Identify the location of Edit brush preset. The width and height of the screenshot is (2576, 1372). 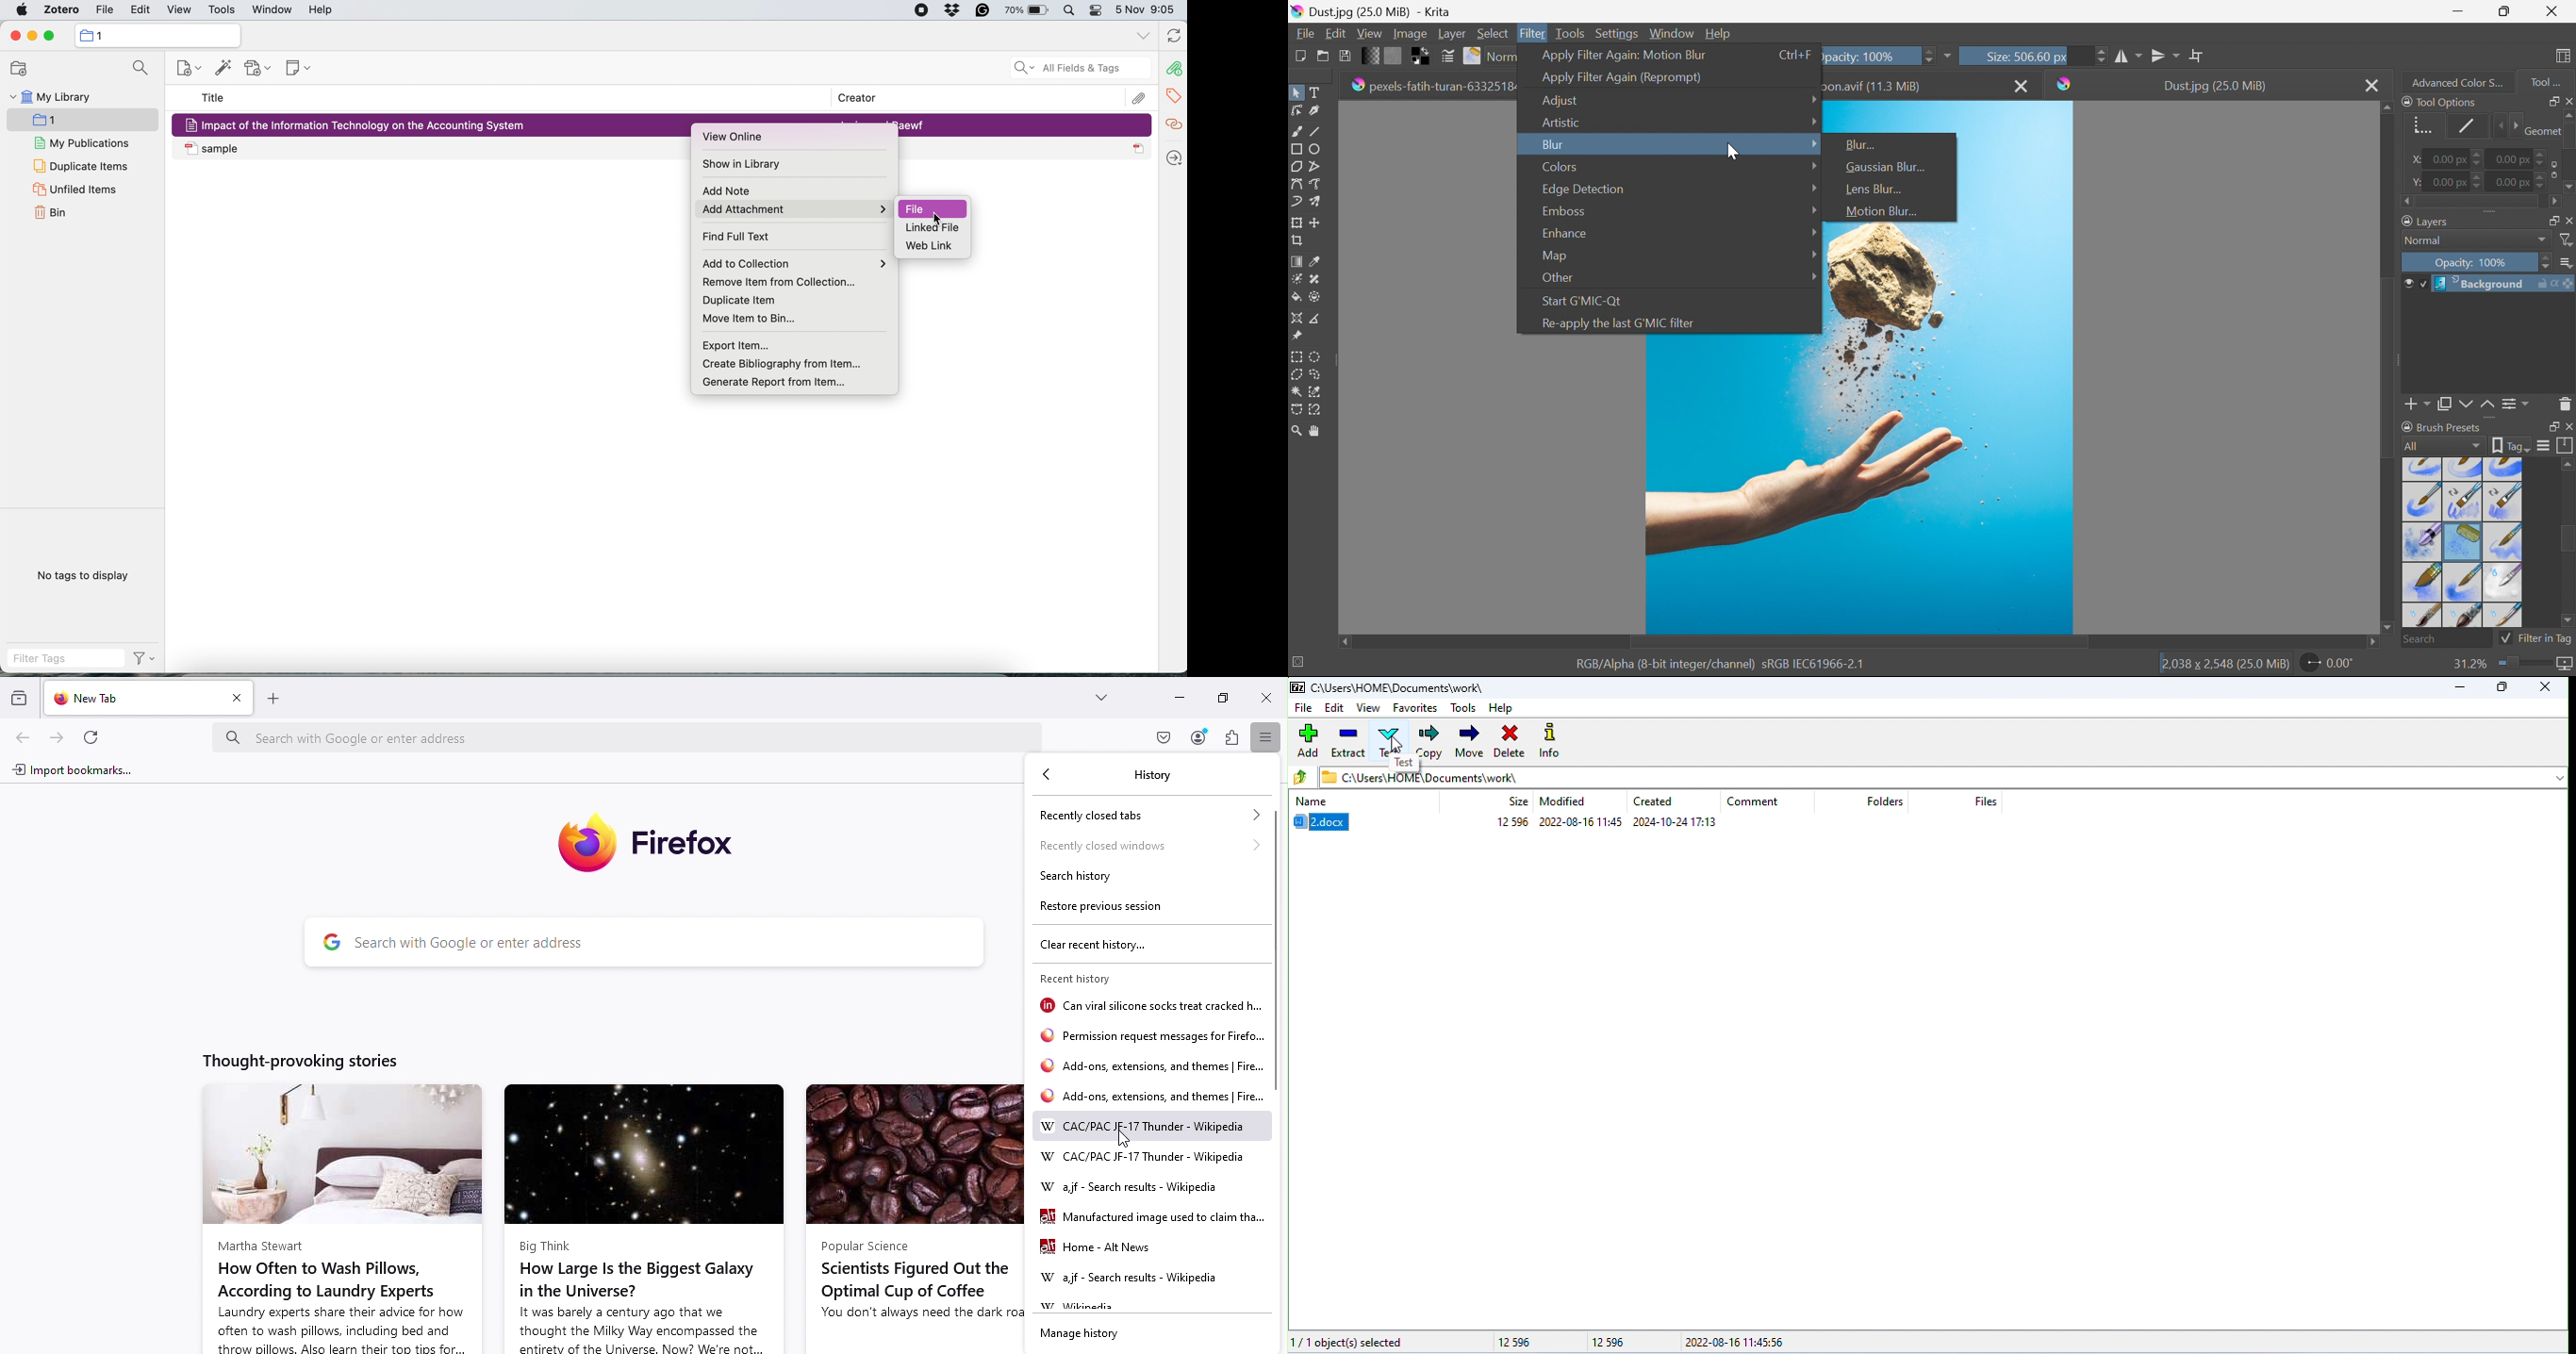
(1447, 56).